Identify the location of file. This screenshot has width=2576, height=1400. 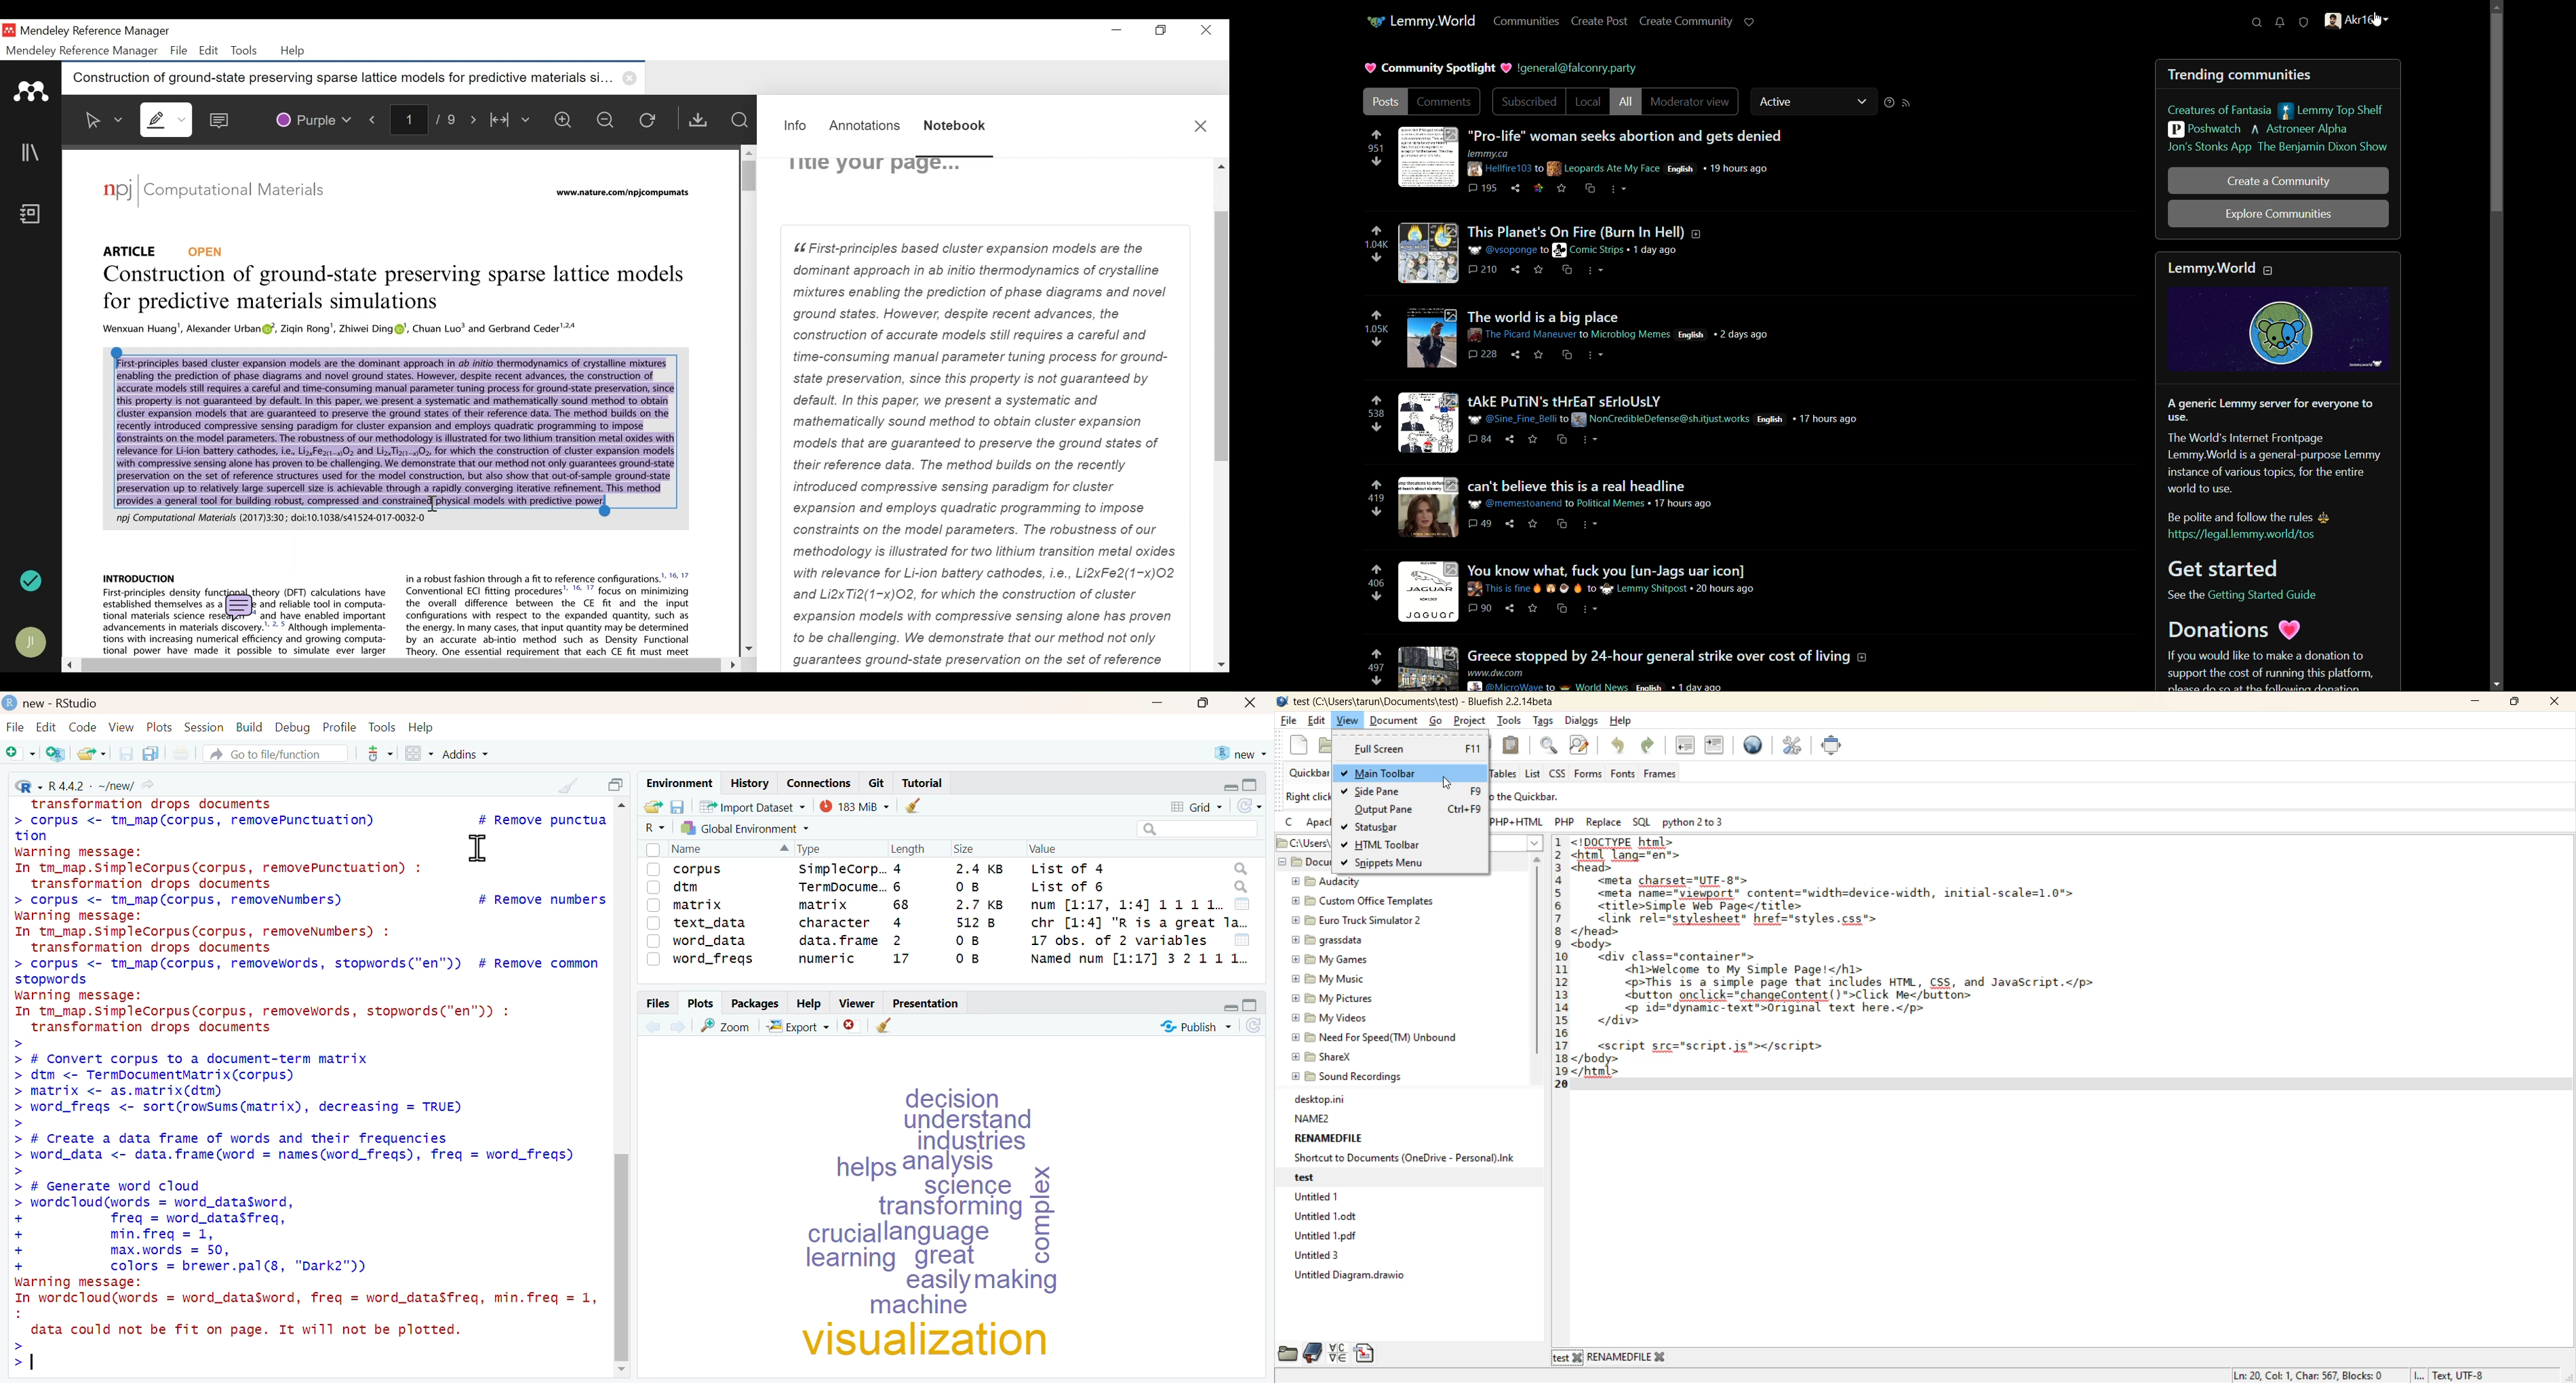
(1290, 720).